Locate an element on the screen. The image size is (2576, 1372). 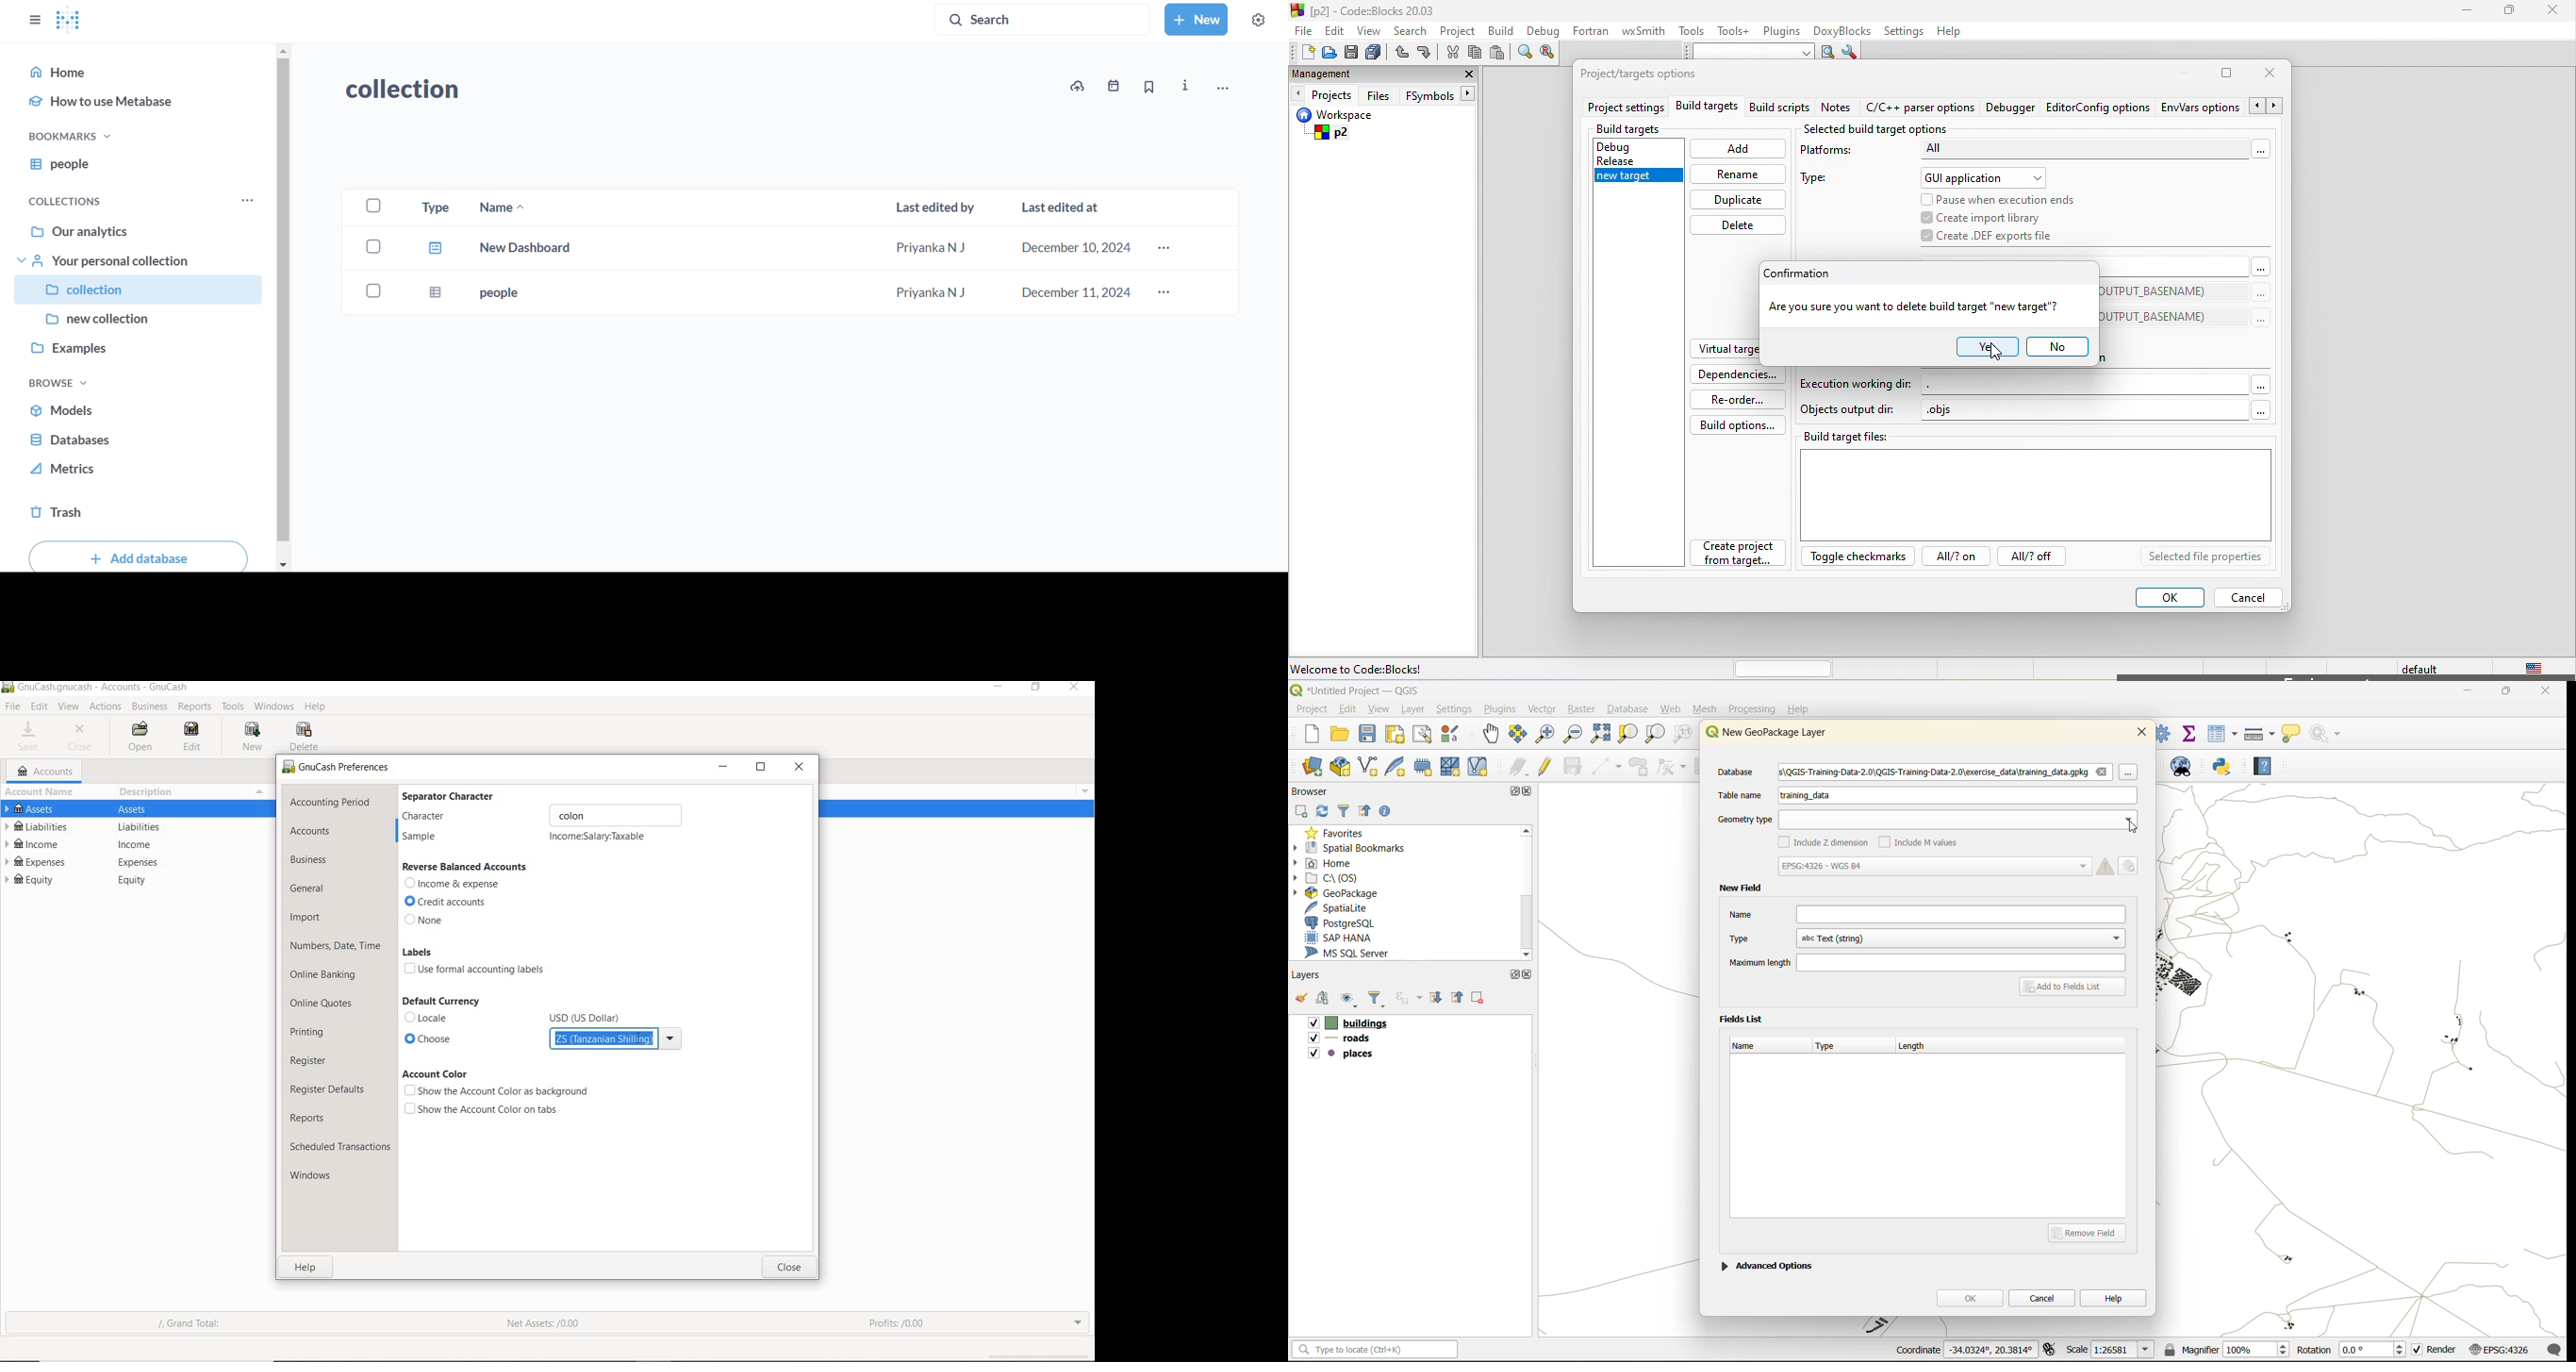
new target is located at coordinates (1636, 179).